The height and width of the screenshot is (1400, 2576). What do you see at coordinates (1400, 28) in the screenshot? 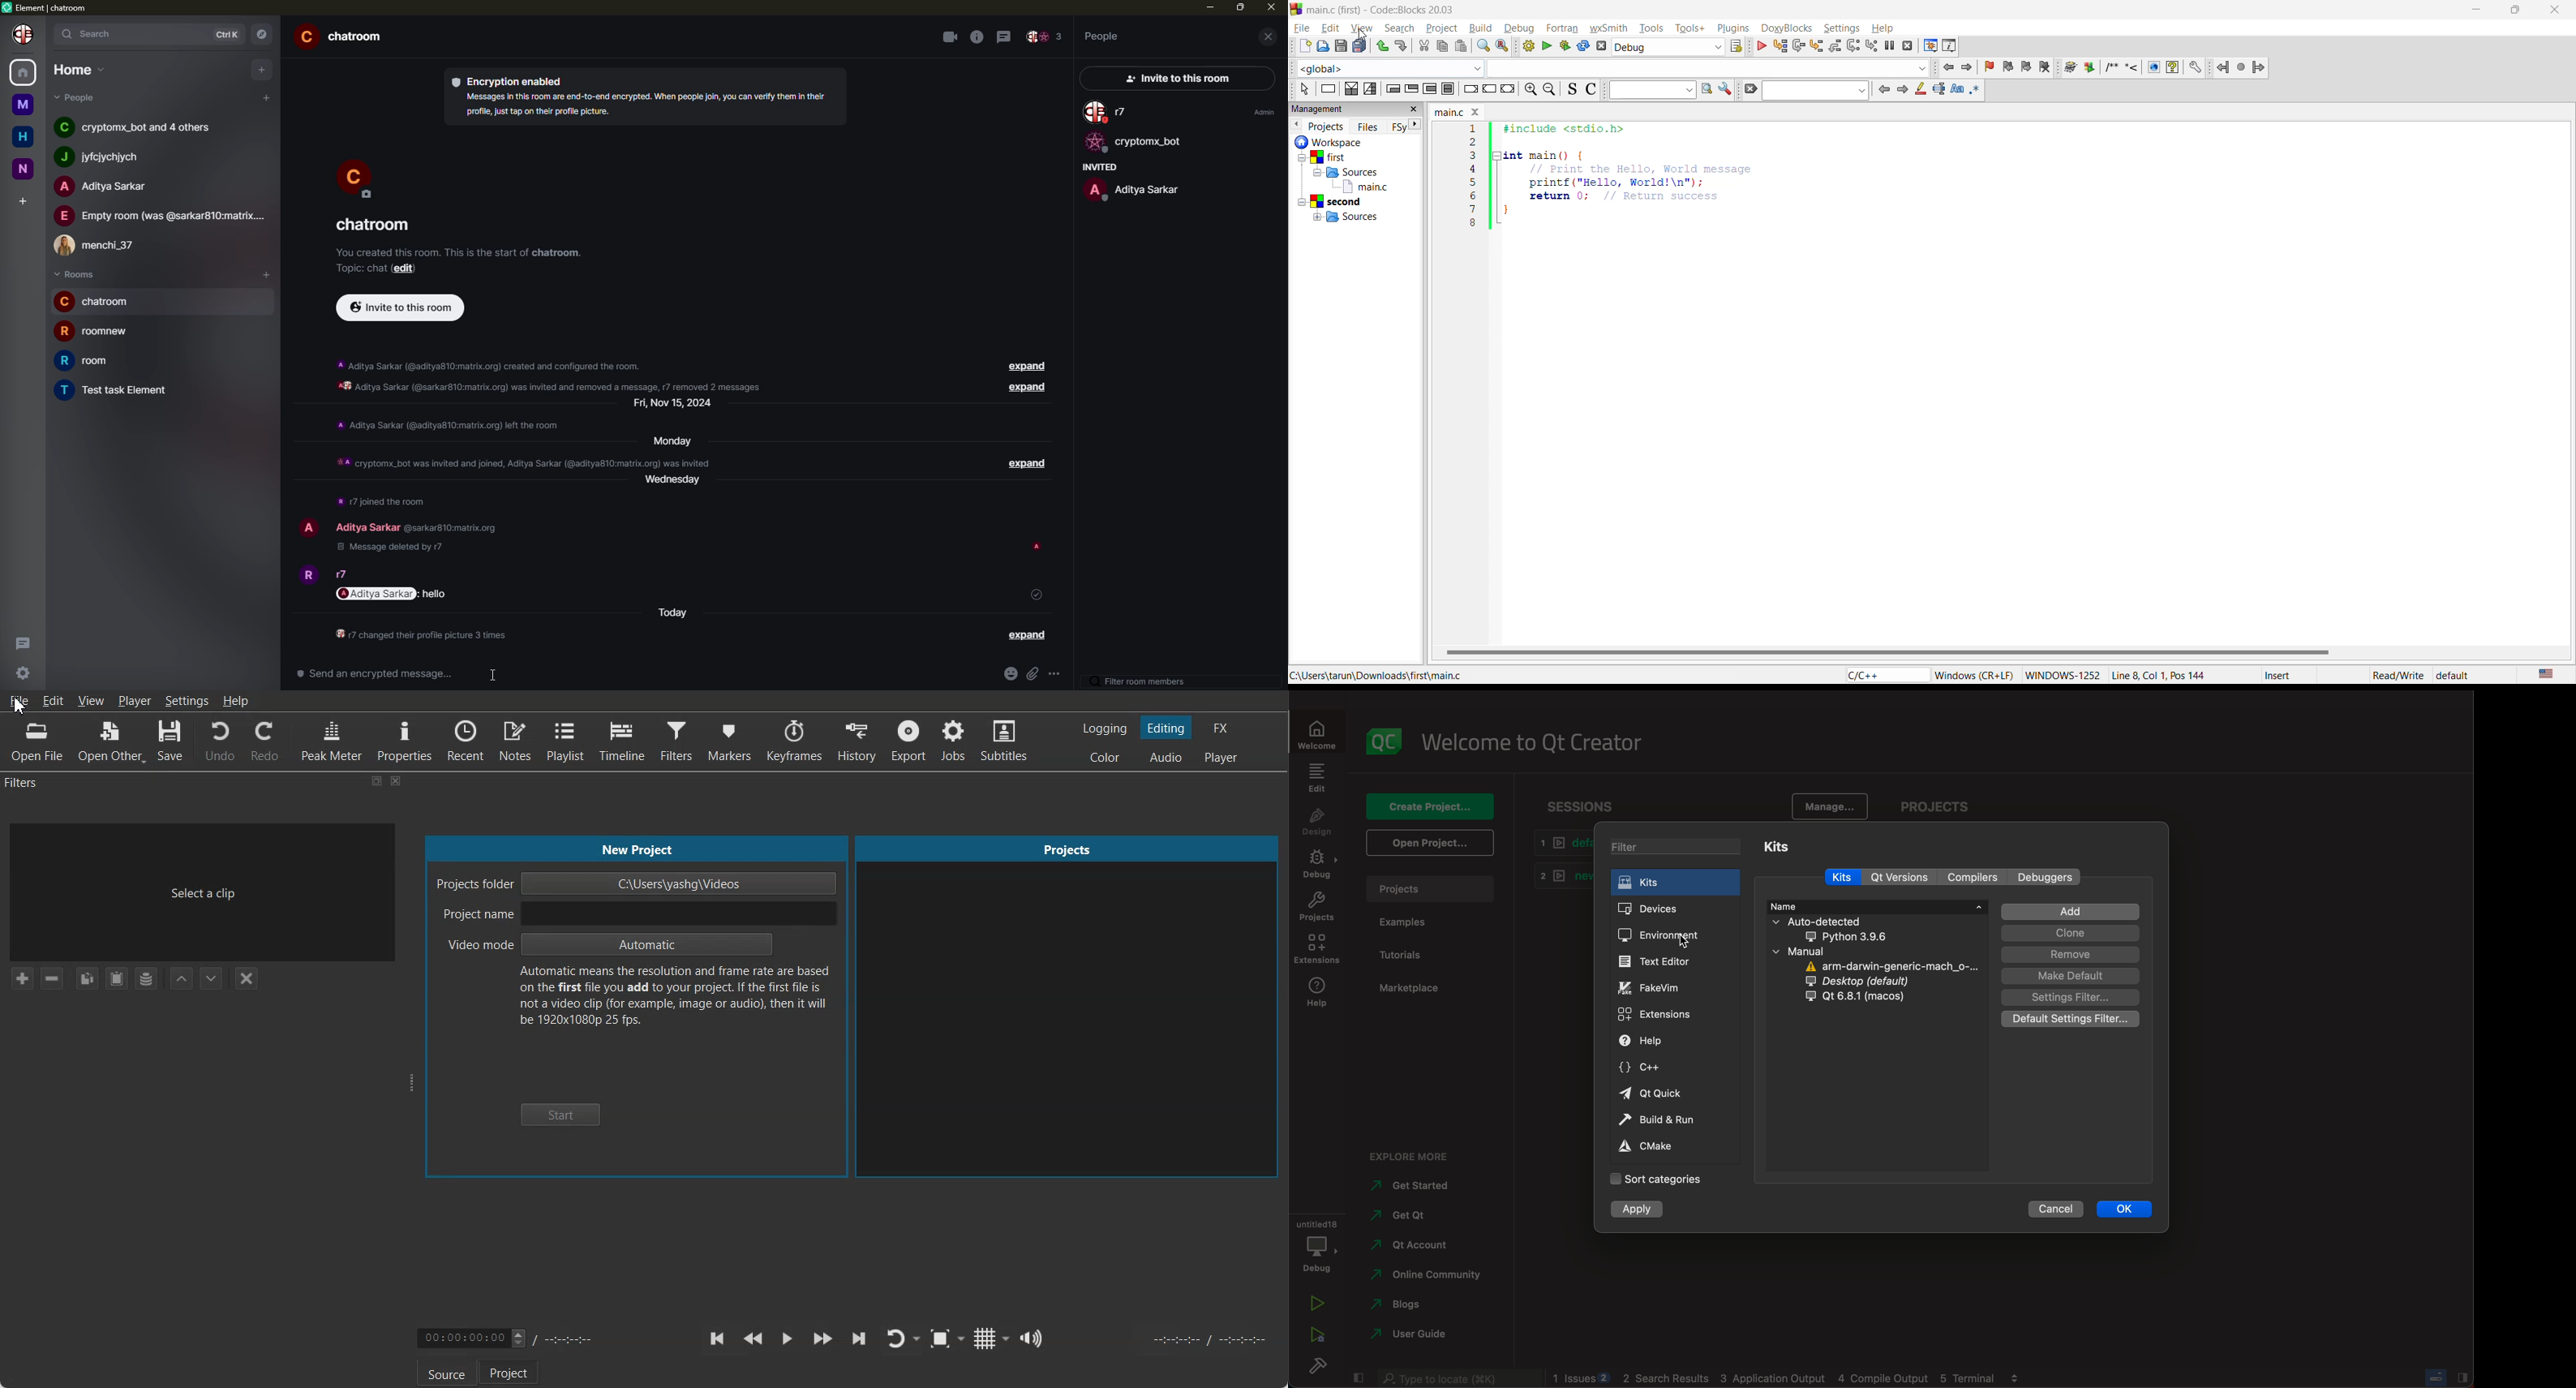
I see `search` at bounding box center [1400, 28].